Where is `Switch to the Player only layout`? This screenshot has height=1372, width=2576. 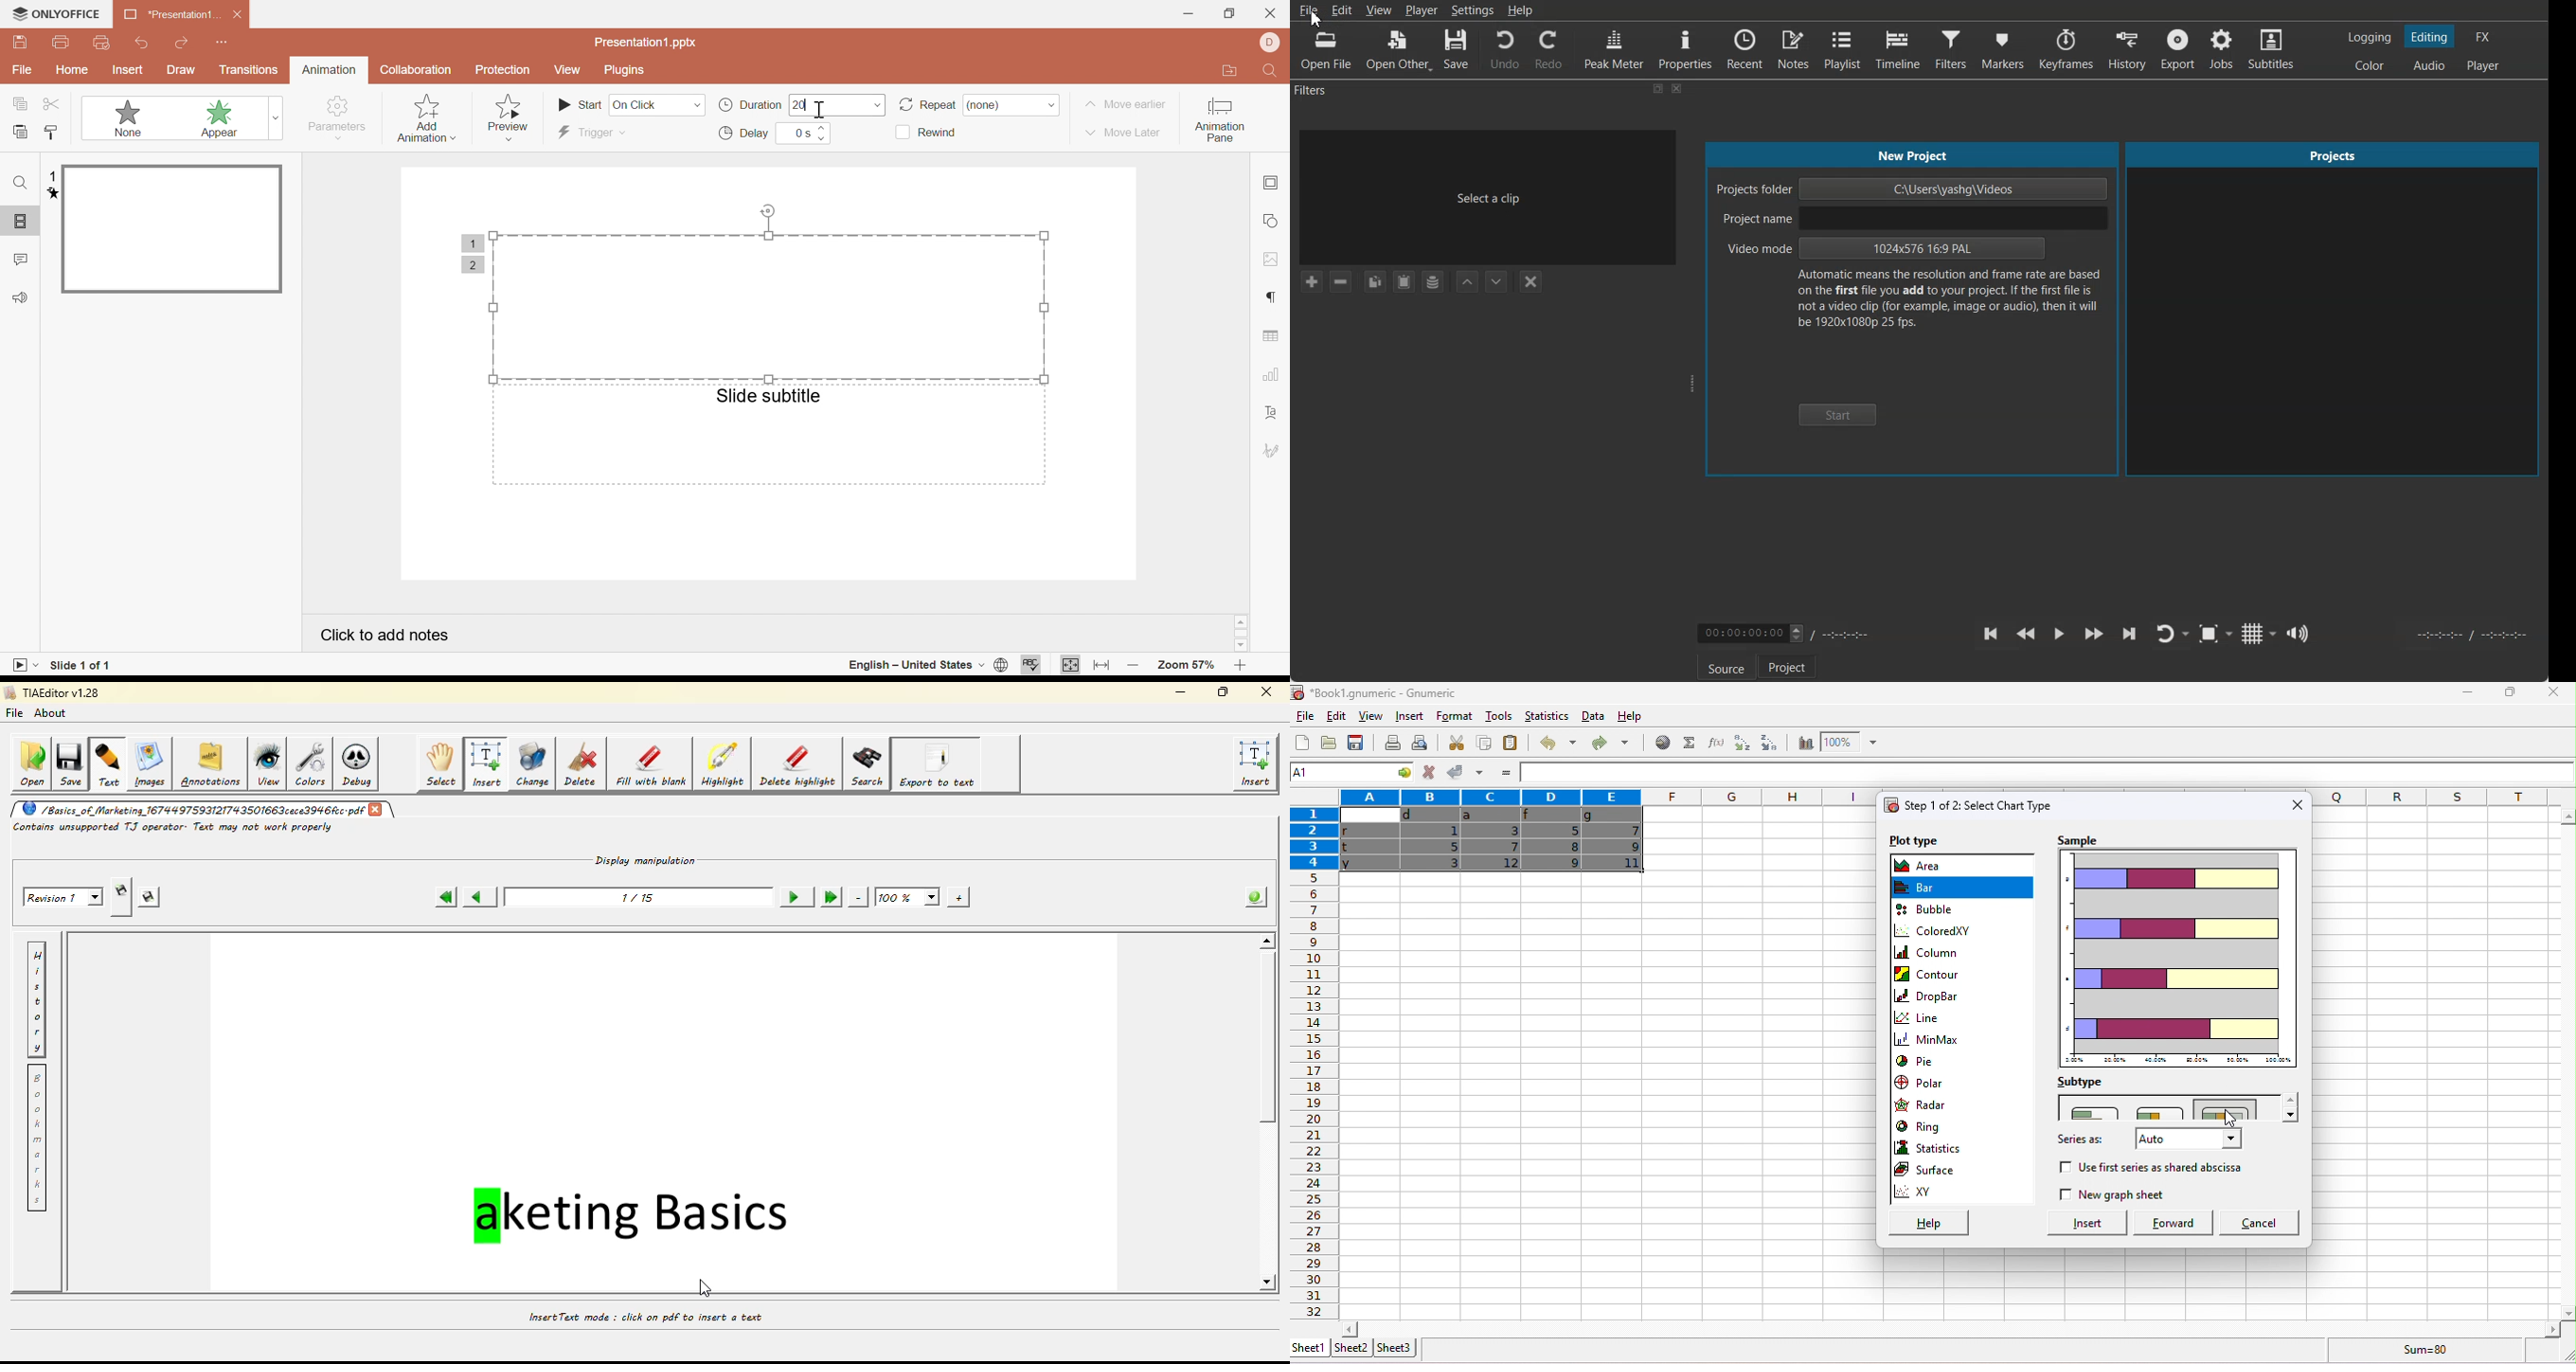 Switch to the Player only layout is located at coordinates (2485, 67).